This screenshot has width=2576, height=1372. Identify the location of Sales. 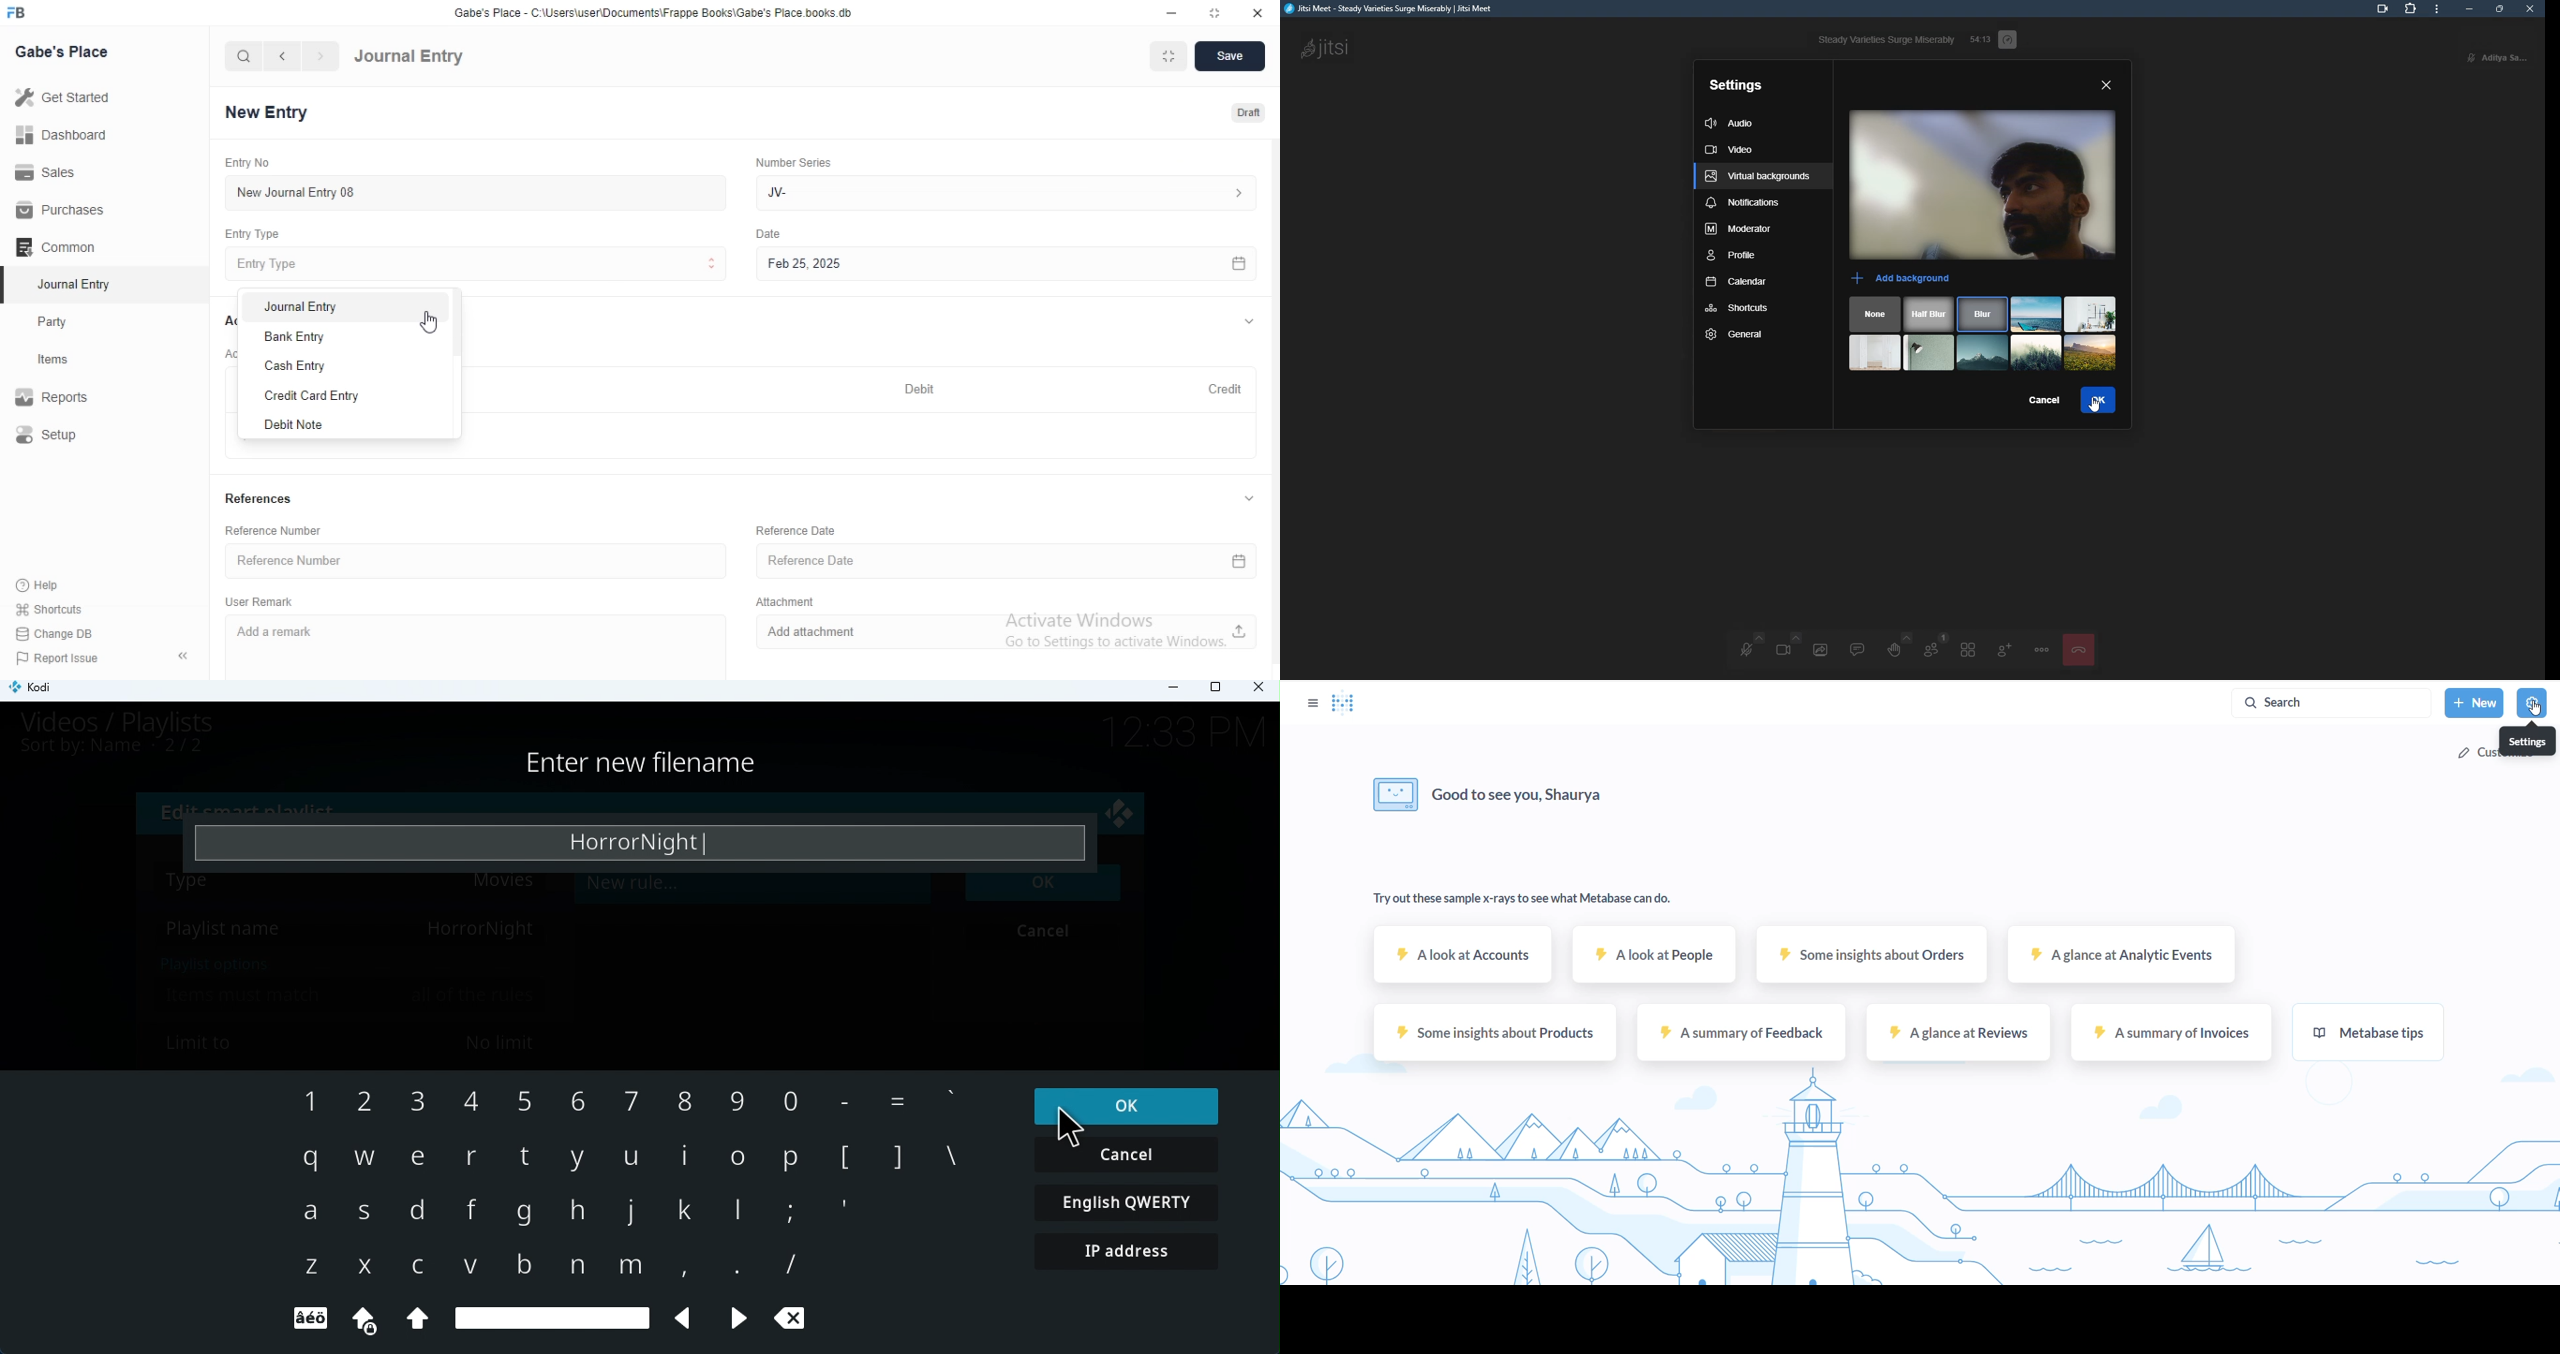
(57, 173).